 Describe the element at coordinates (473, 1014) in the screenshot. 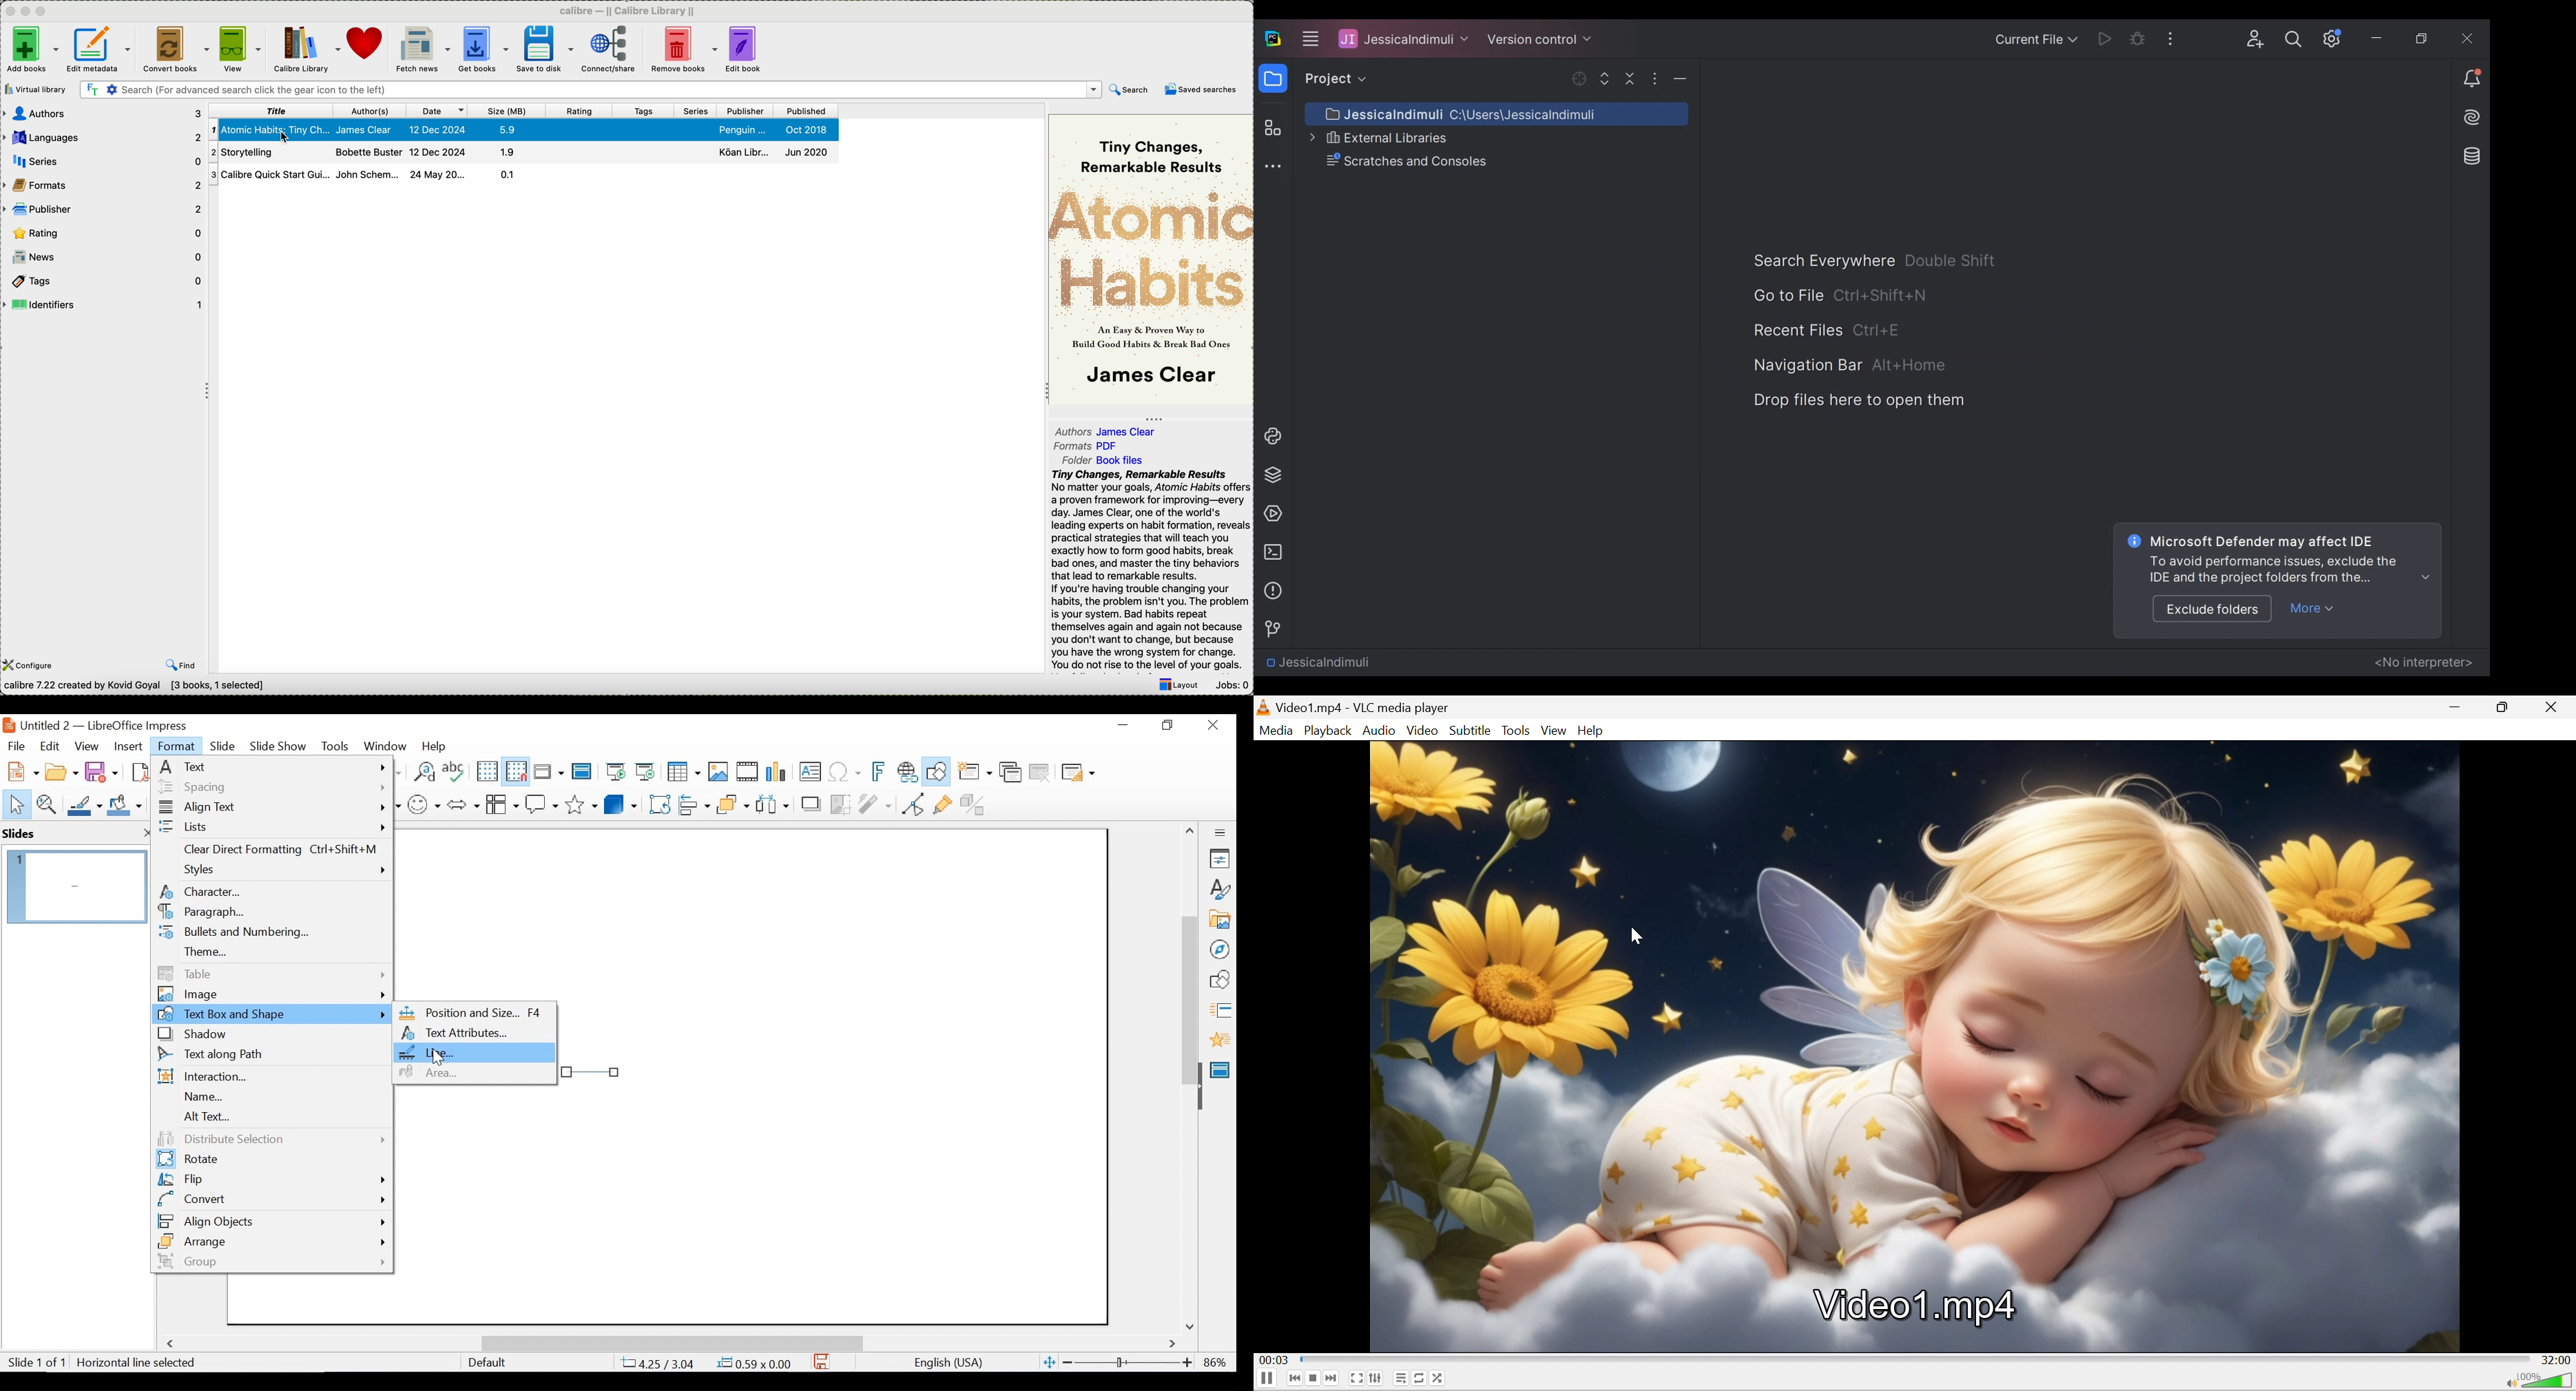

I see `Position and Size` at that location.